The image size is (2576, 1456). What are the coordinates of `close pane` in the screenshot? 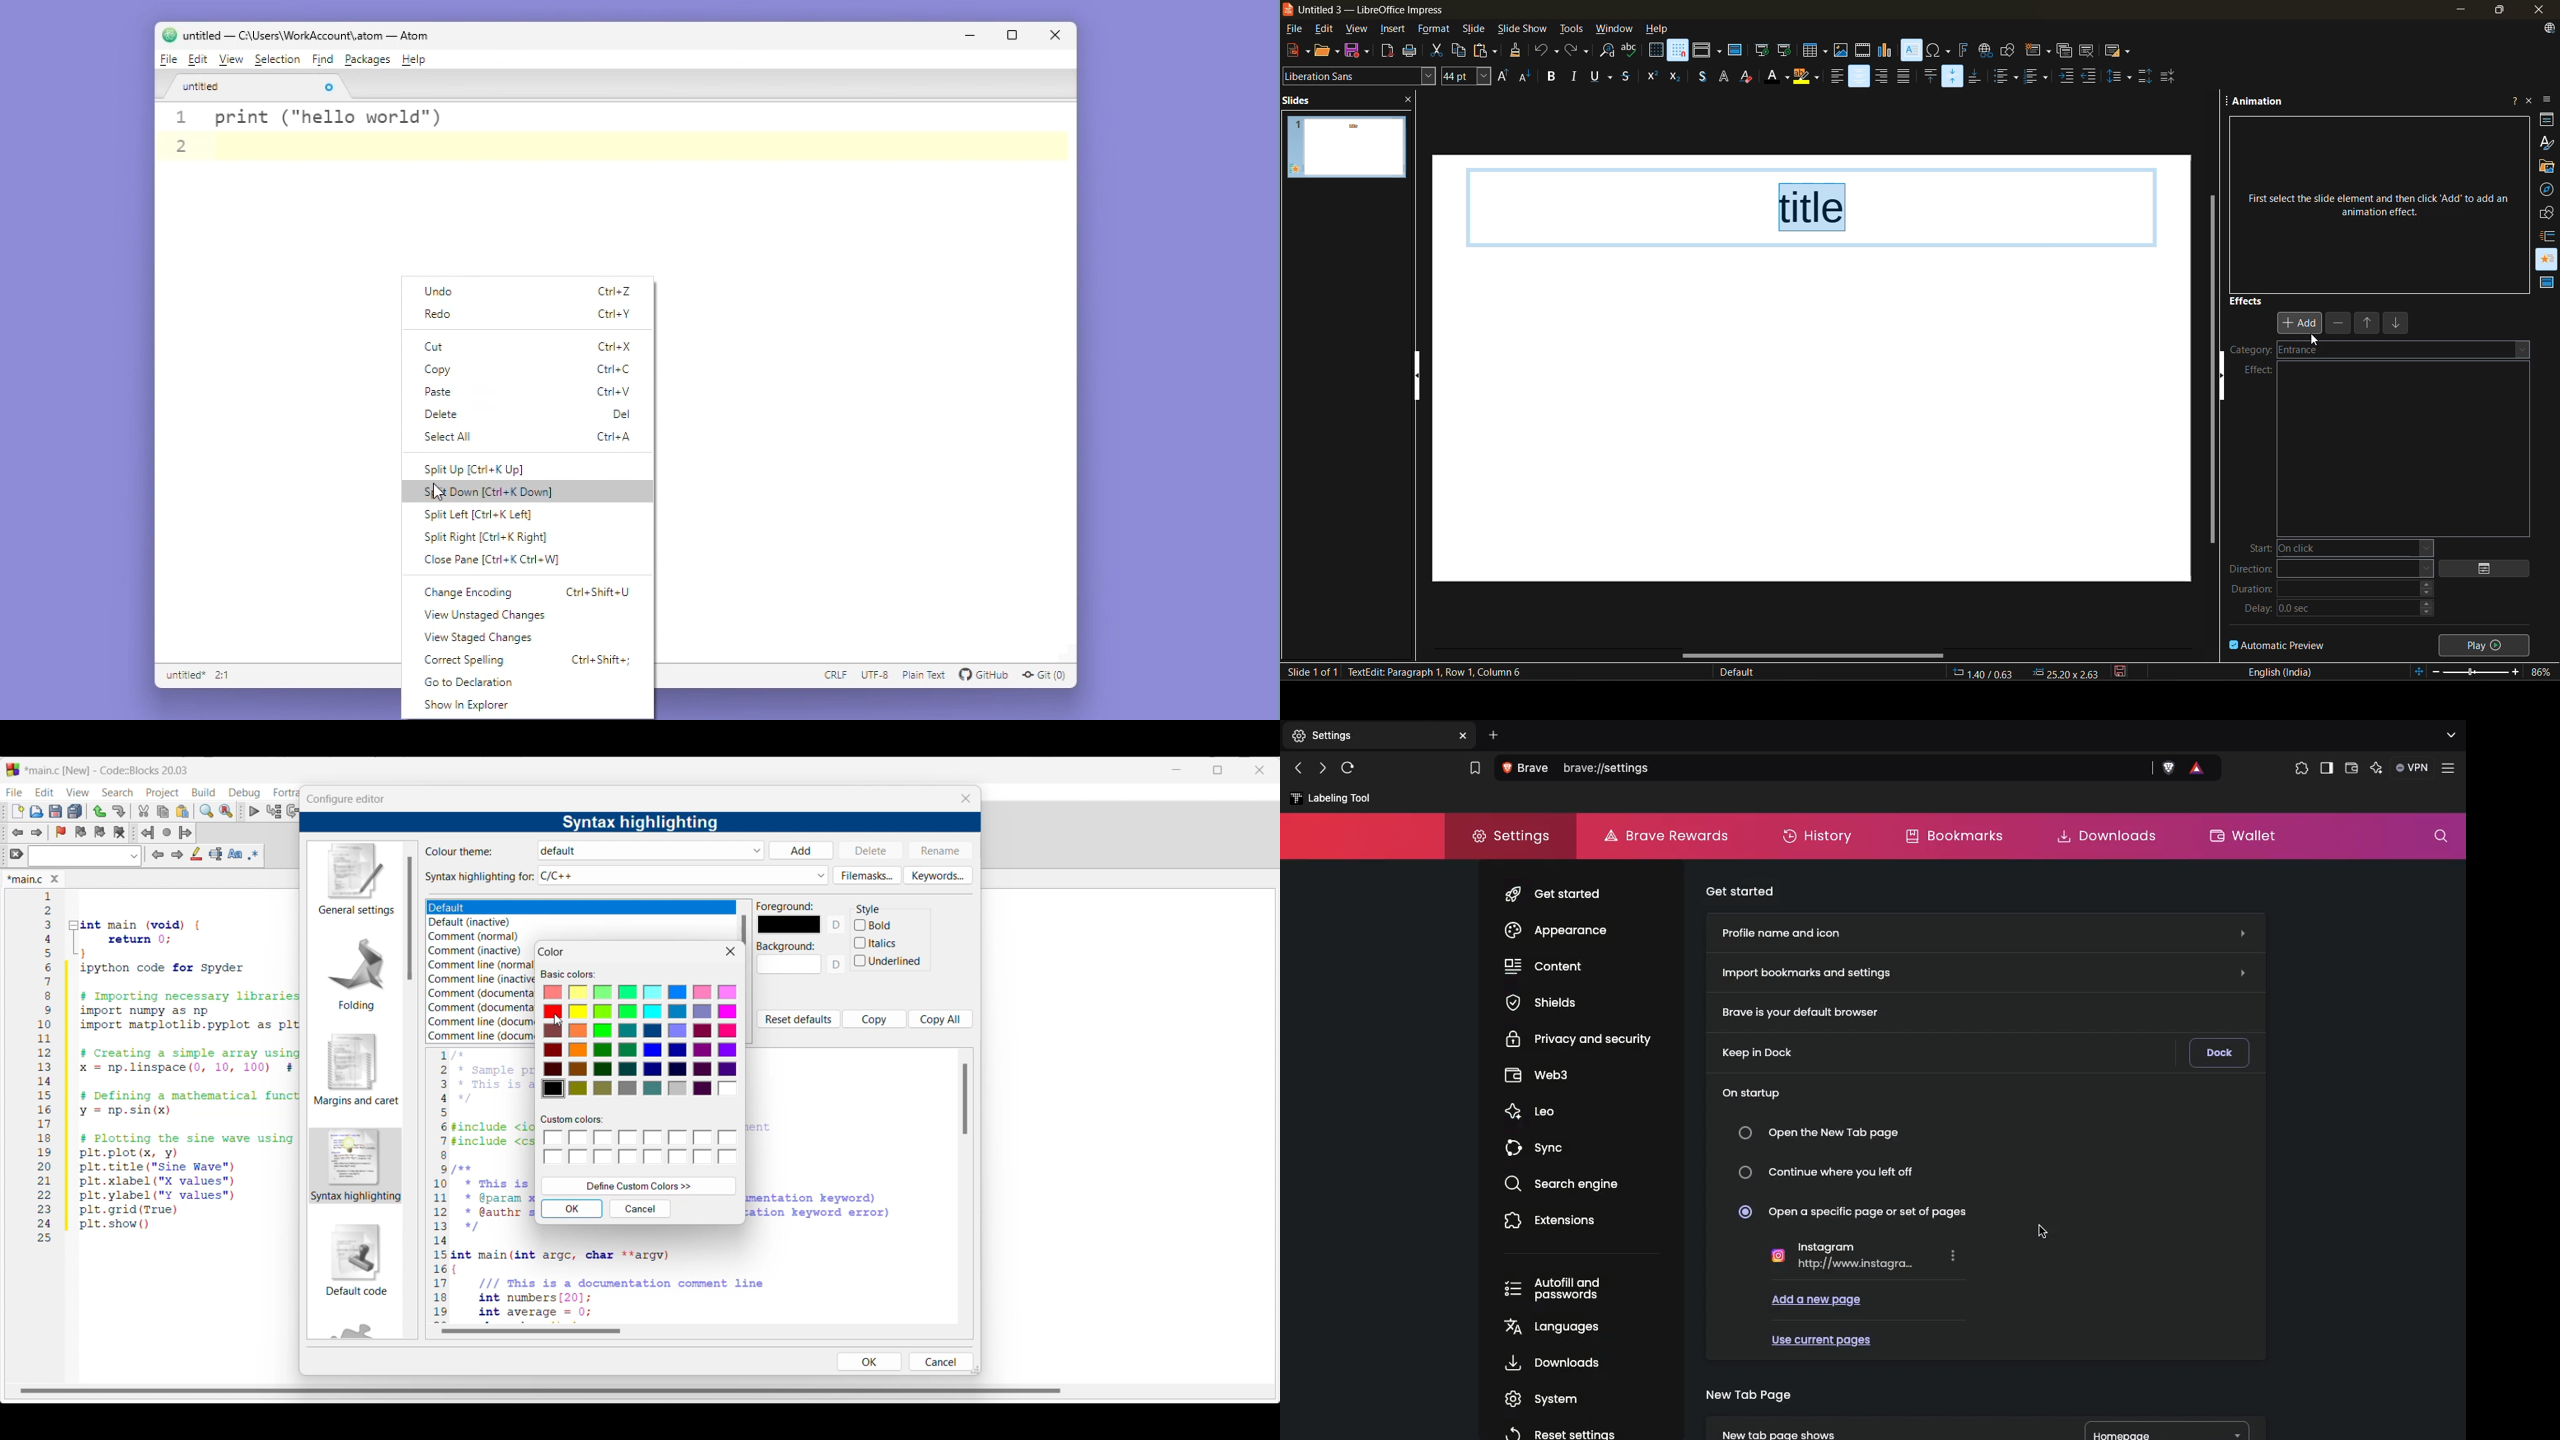 It's located at (1415, 101).